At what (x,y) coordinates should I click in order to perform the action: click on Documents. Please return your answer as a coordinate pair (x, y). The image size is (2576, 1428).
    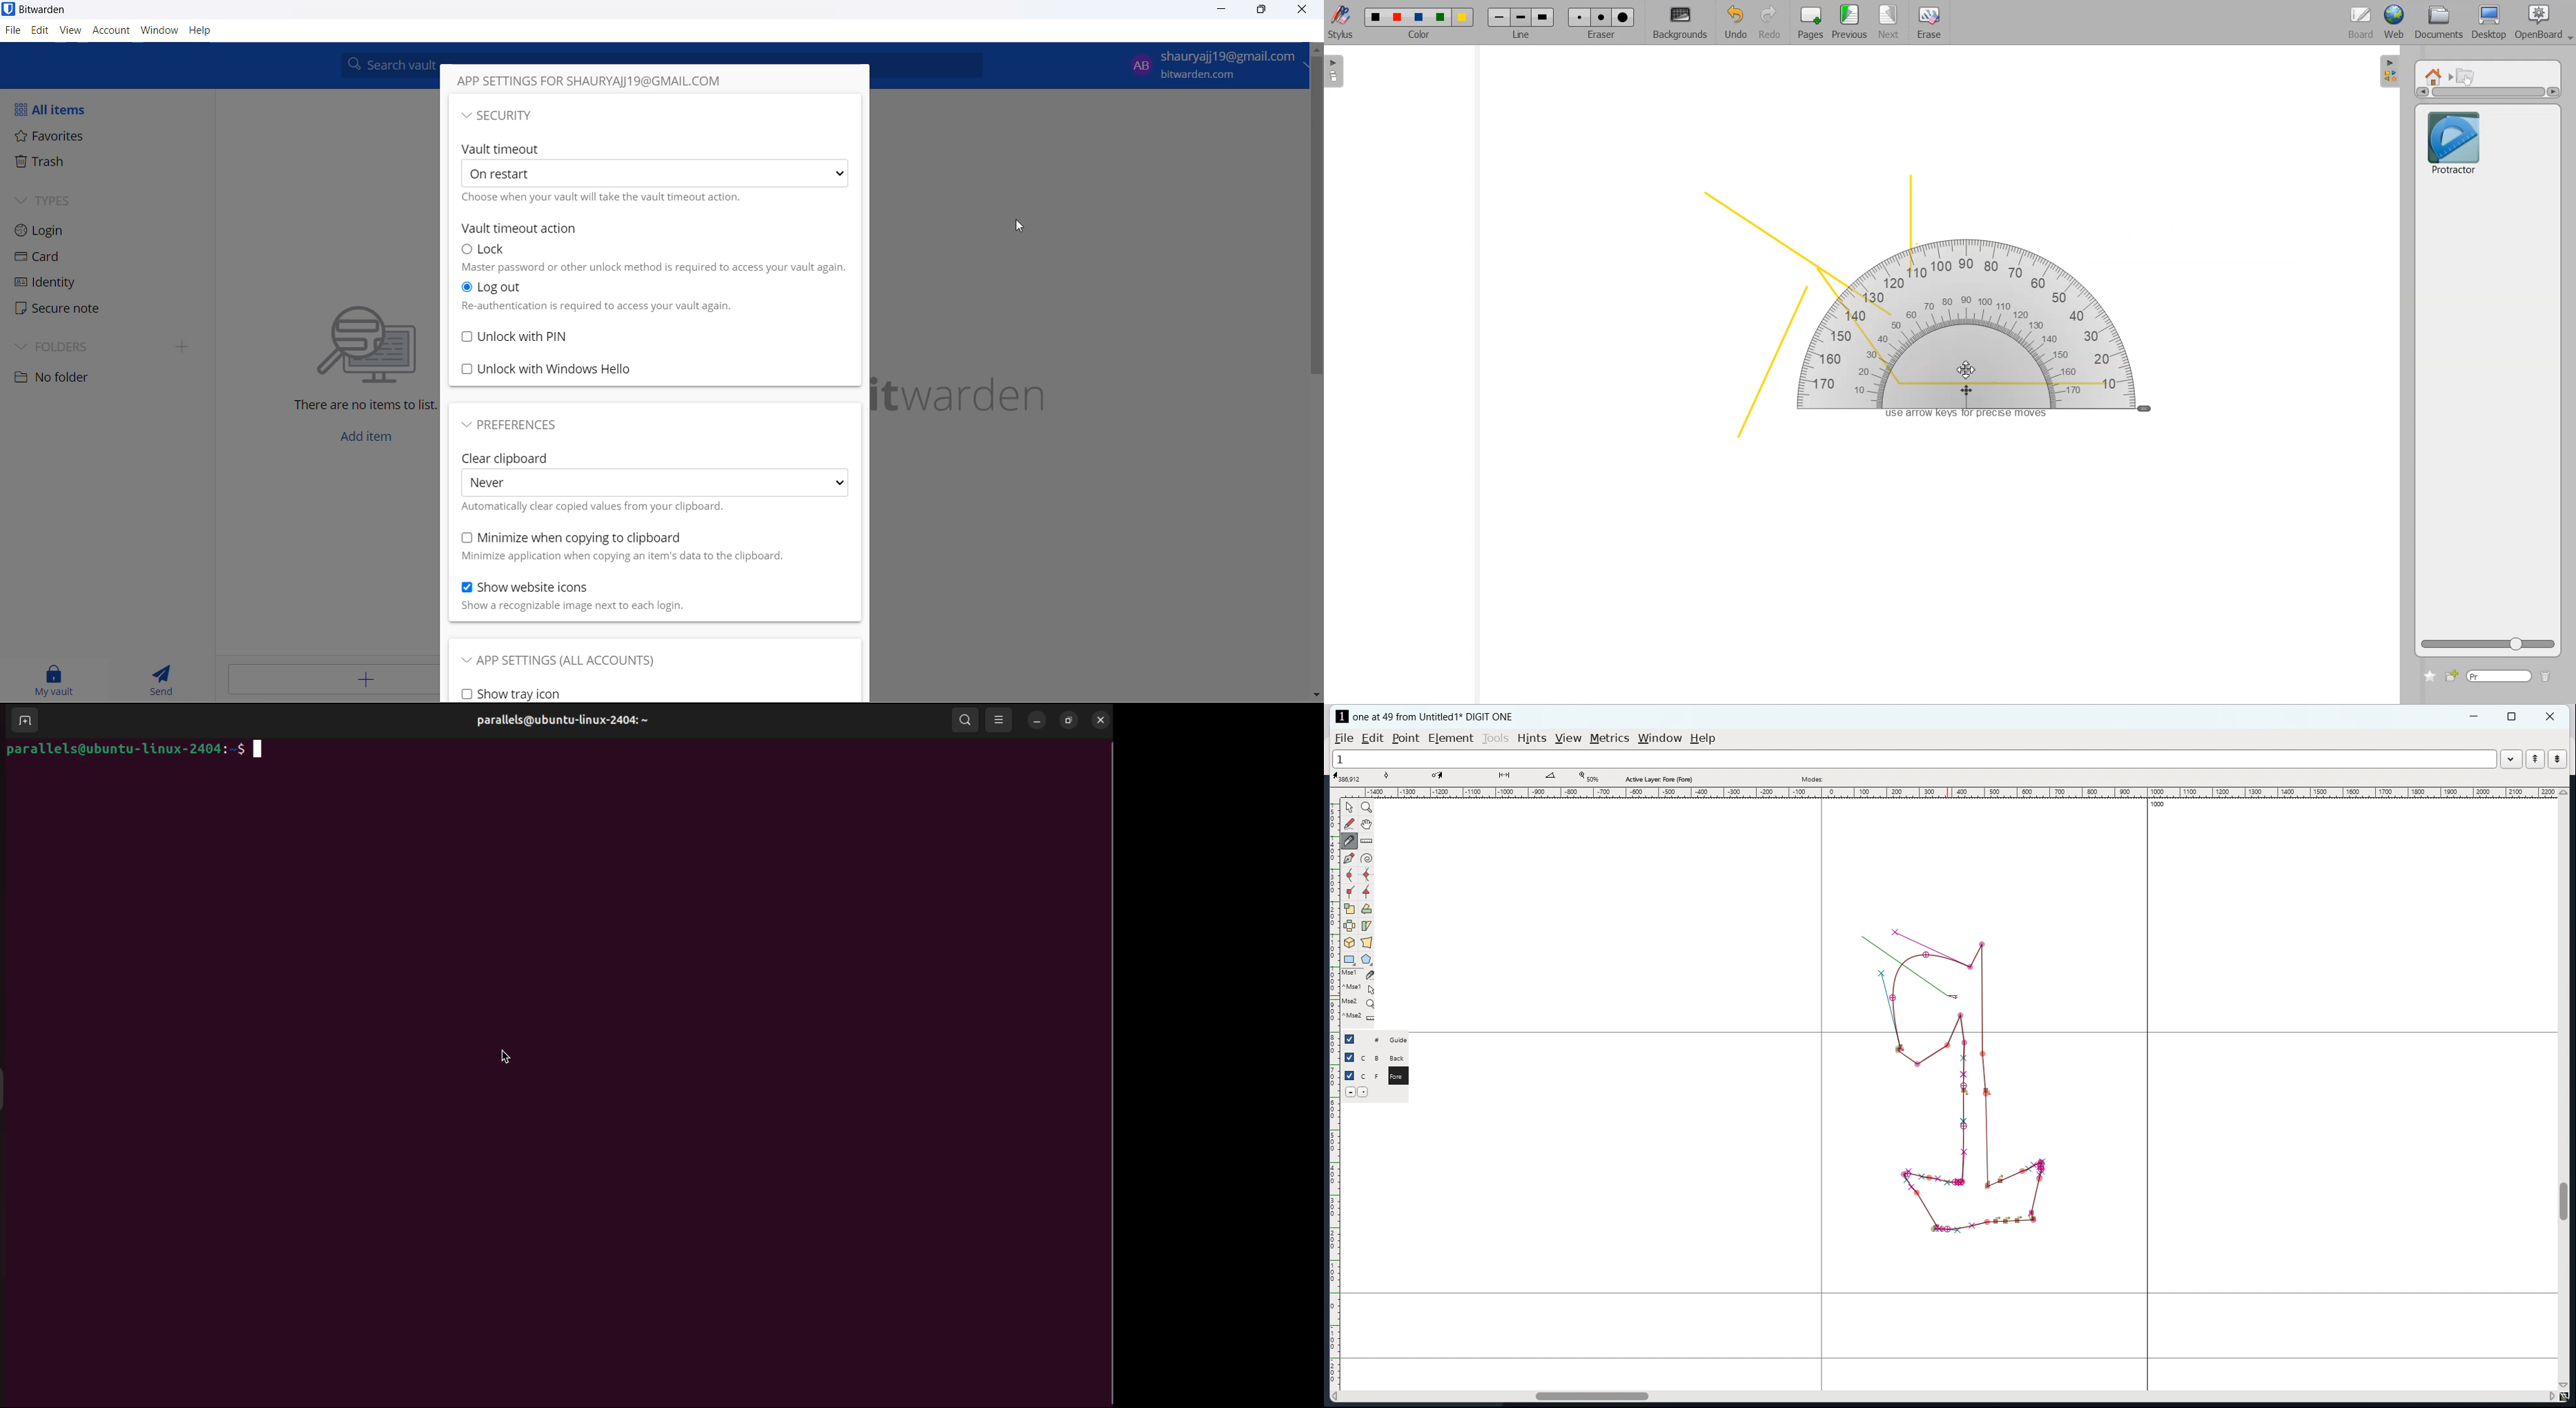
    Looking at the image, I should click on (2437, 24).